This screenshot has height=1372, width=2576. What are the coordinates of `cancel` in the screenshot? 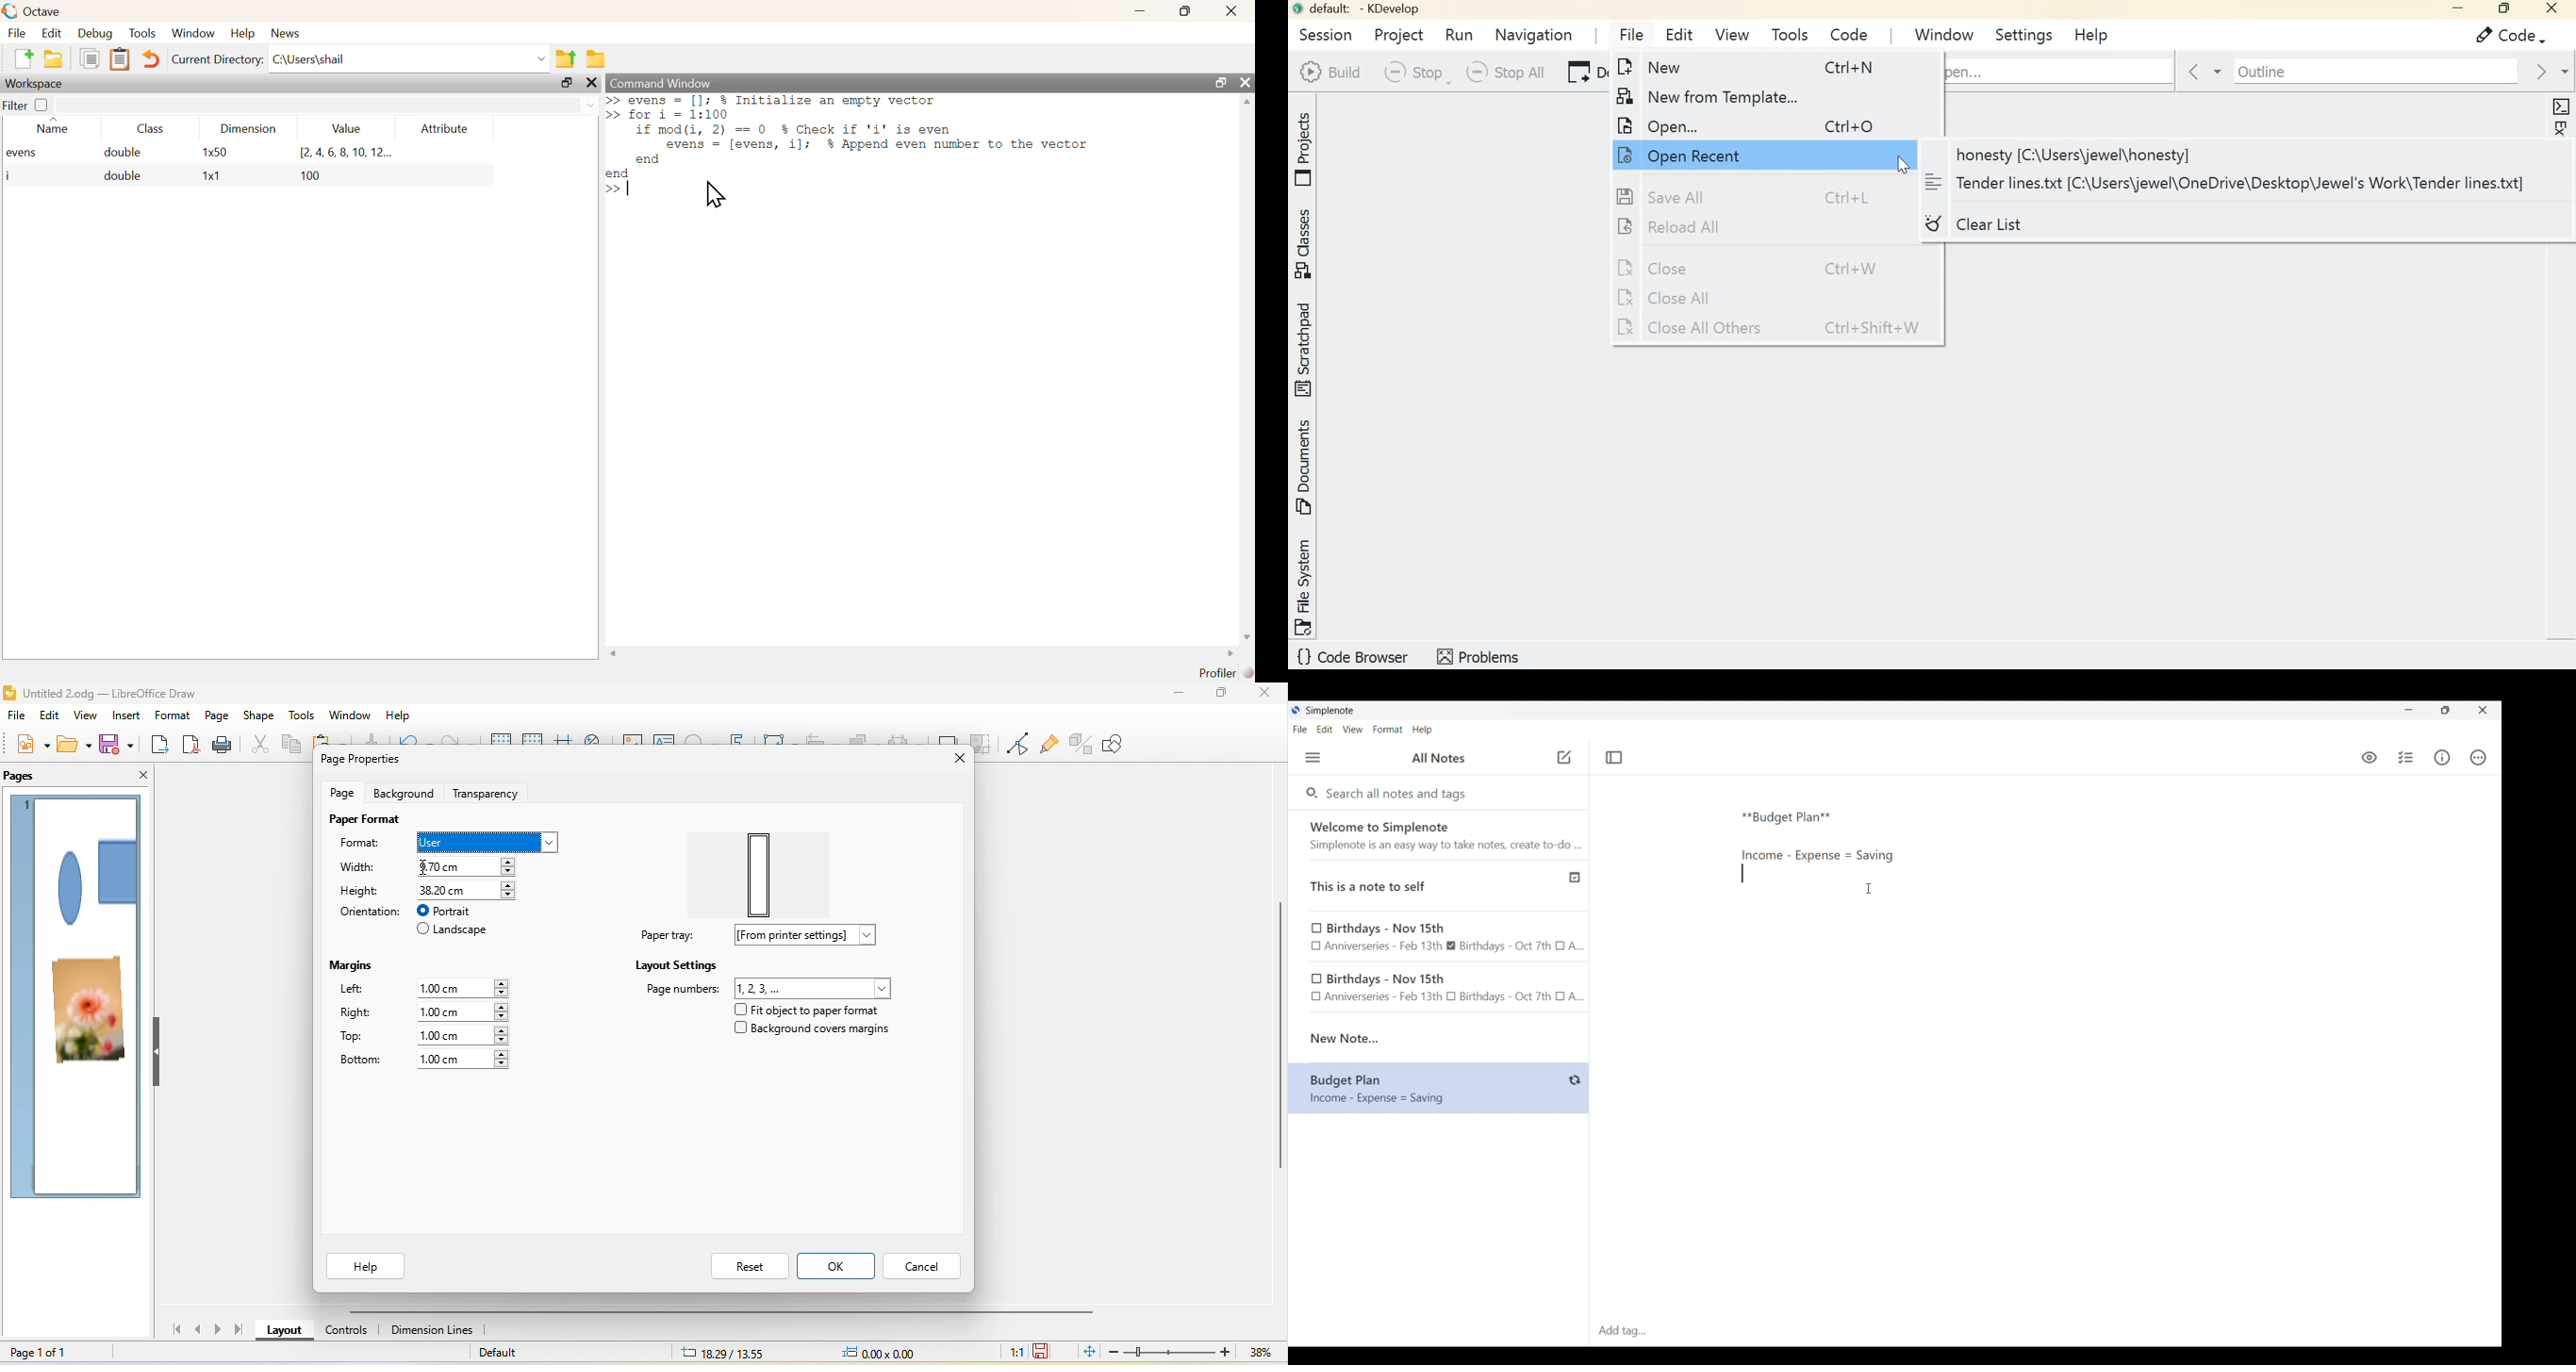 It's located at (926, 1265).